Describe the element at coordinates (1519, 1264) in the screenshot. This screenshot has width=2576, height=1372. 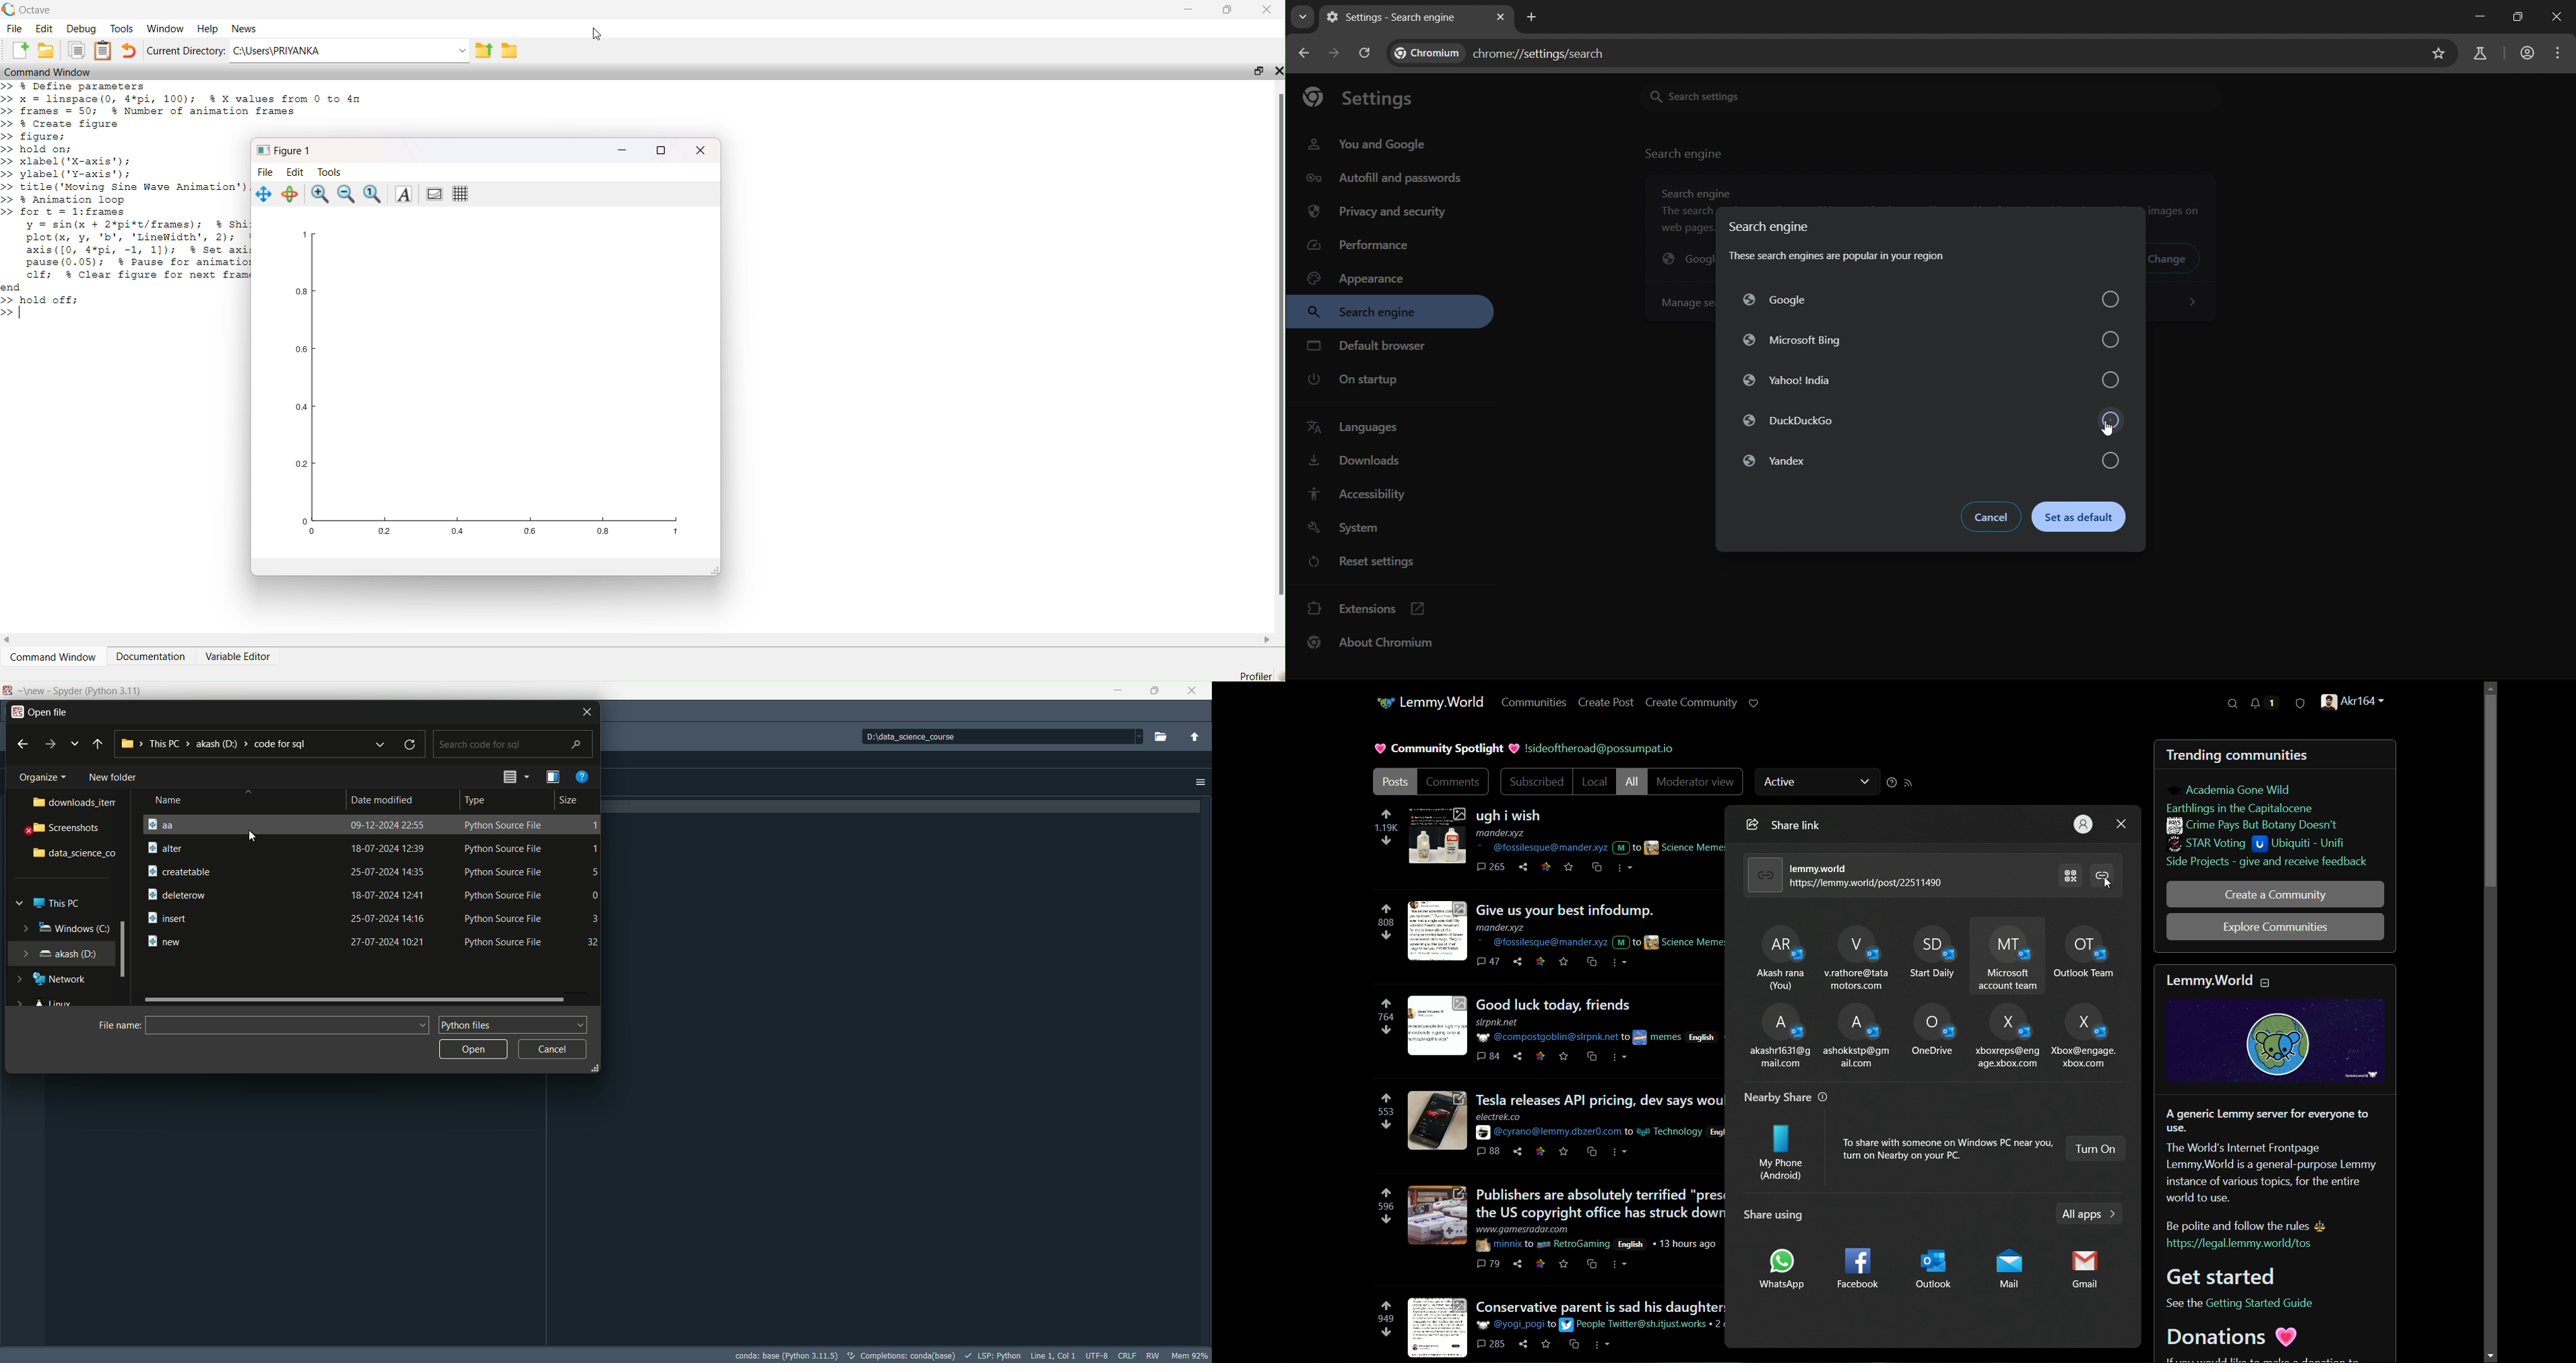
I see `share` at that location.